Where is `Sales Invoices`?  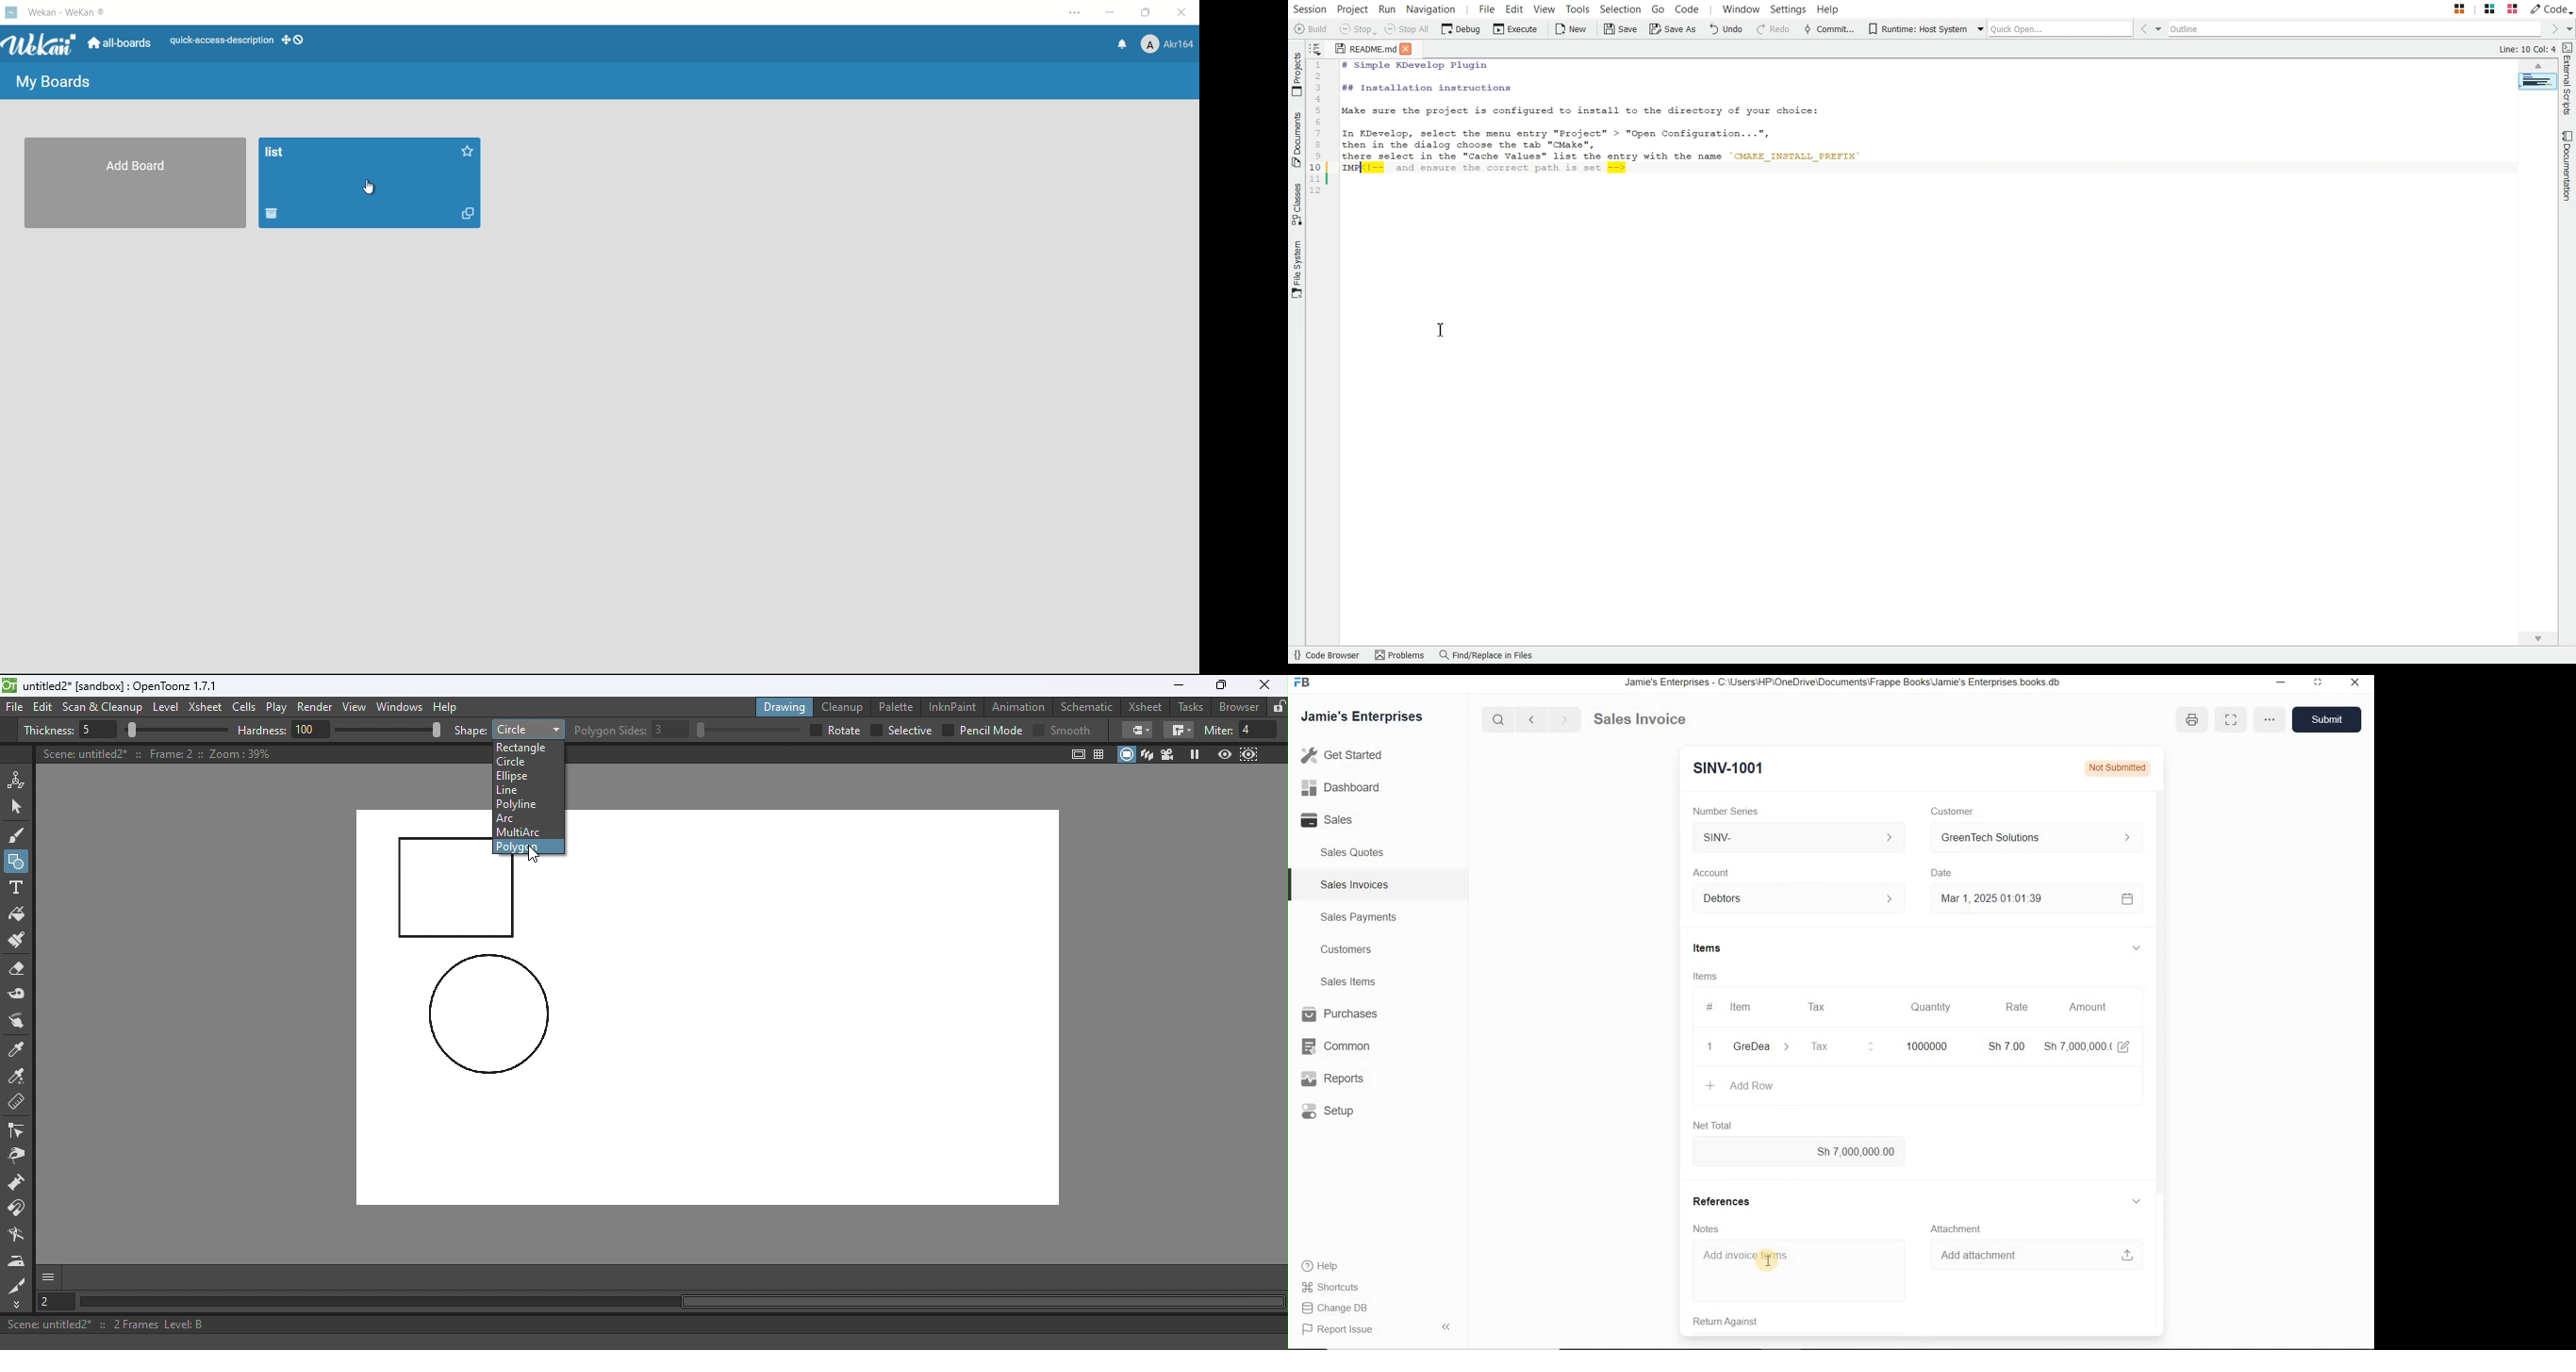
Sales Invoices is located at coordinates (1353, 884).